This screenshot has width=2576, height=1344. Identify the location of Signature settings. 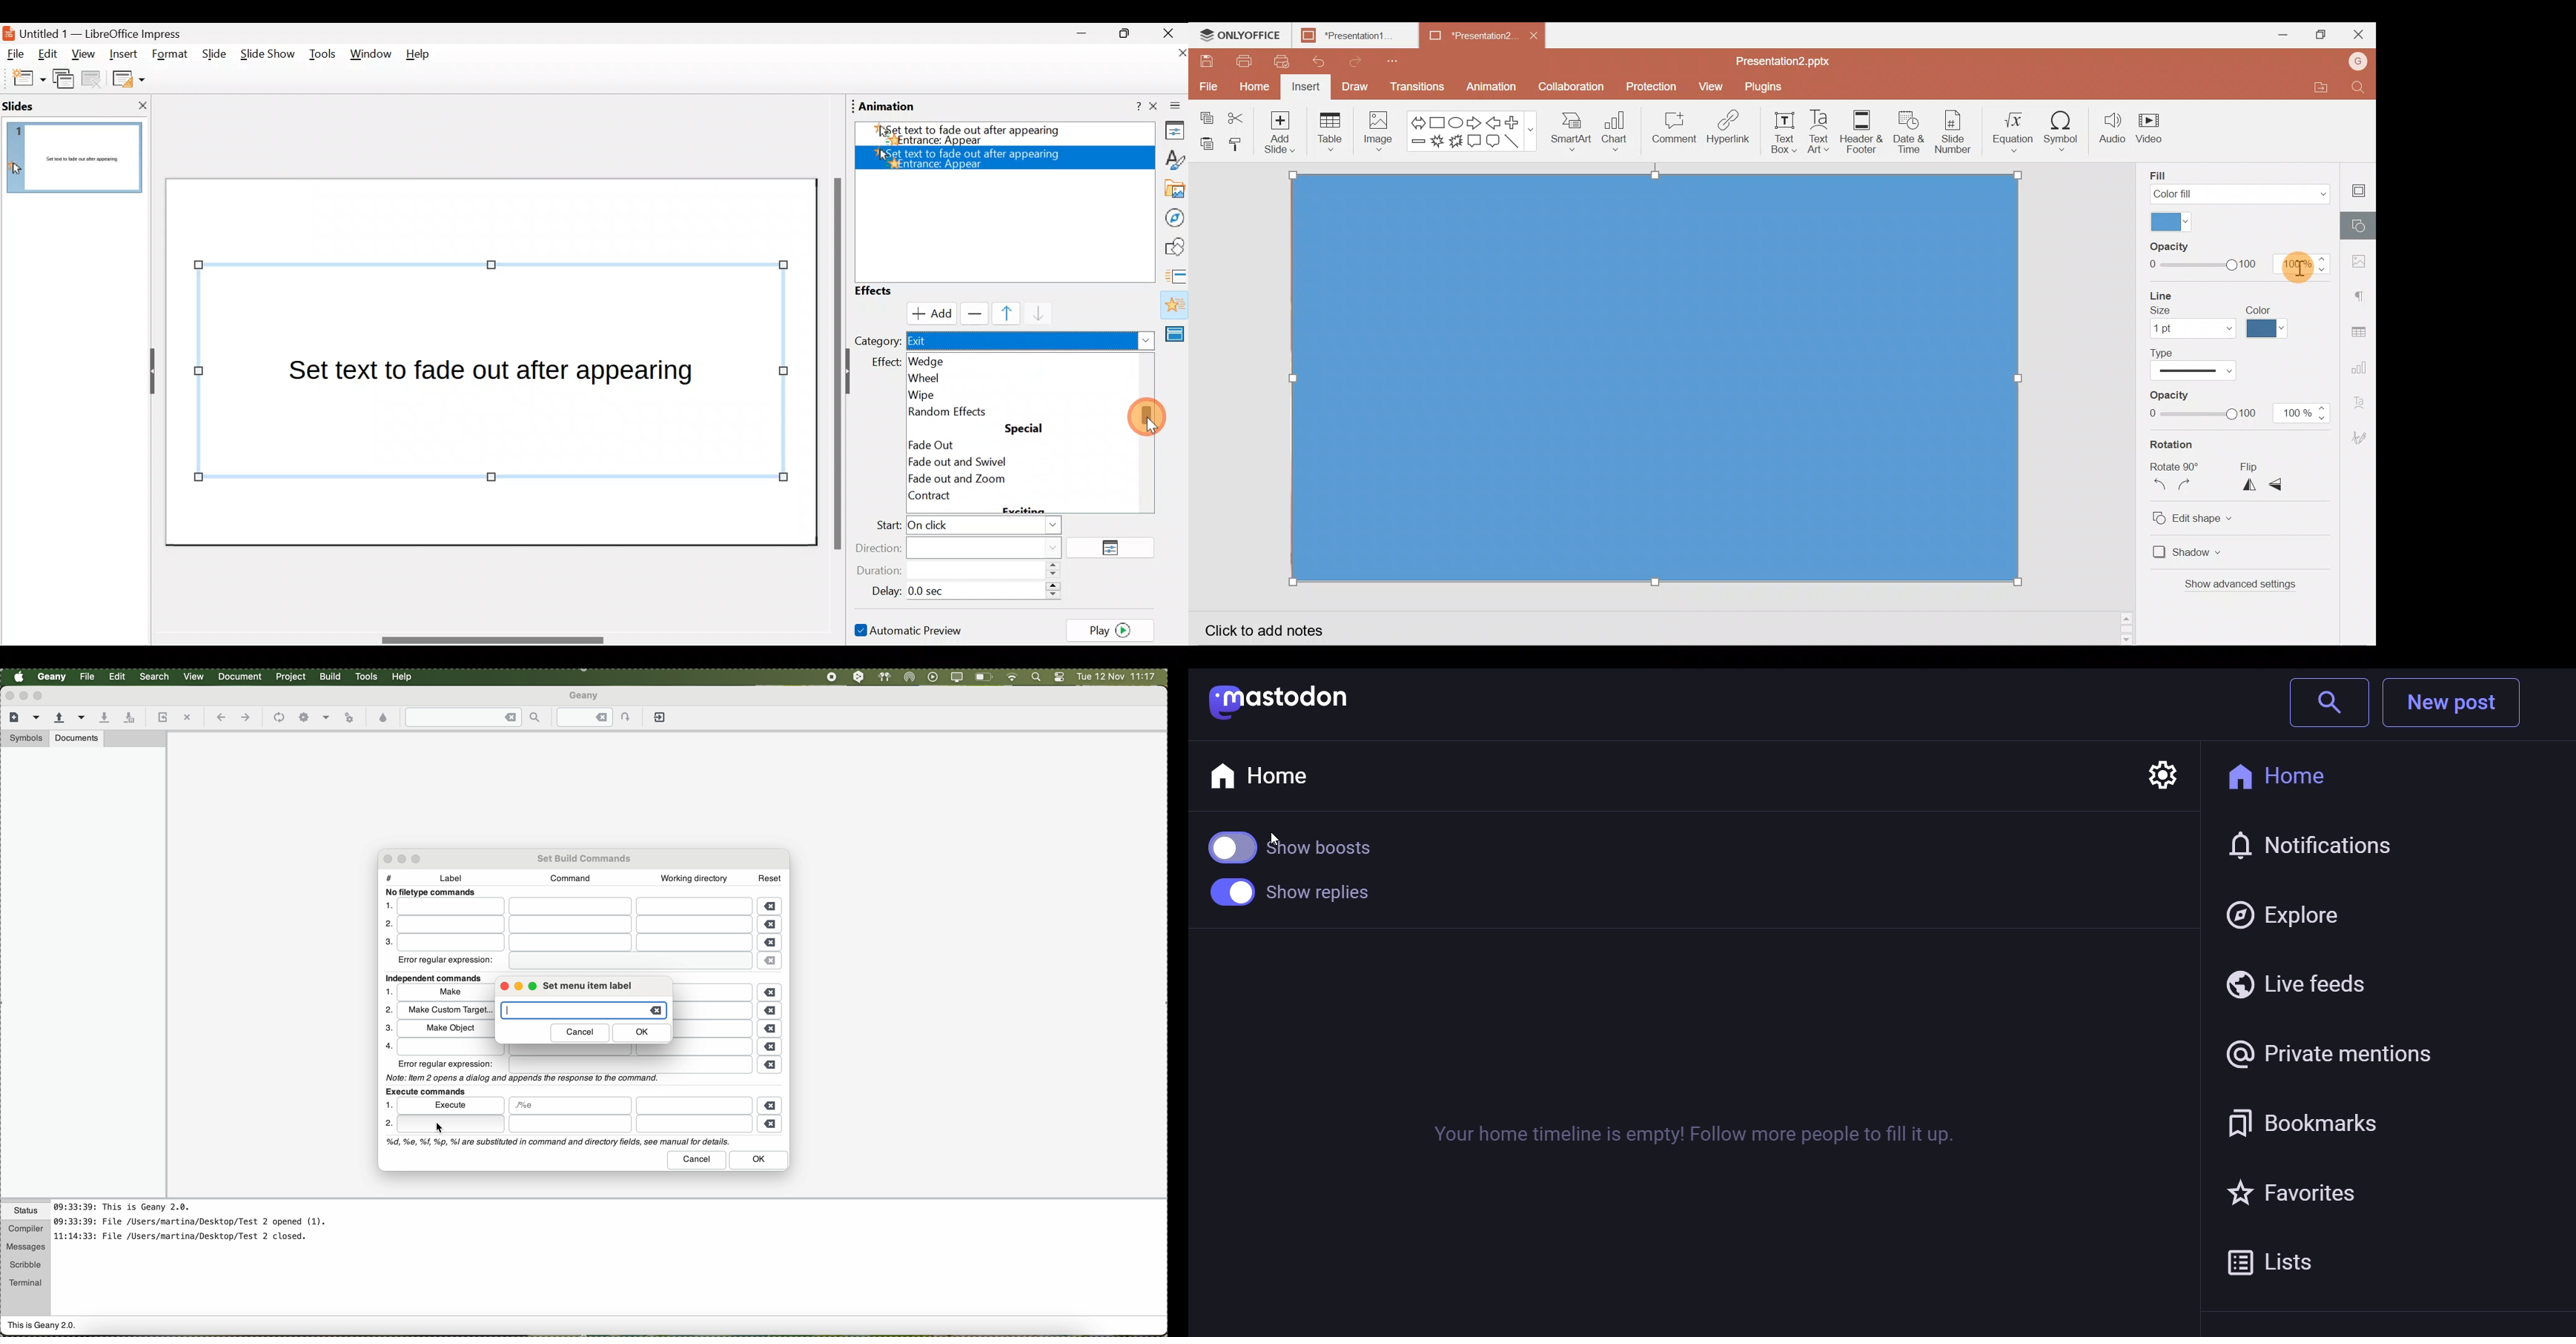
(2362, 436).